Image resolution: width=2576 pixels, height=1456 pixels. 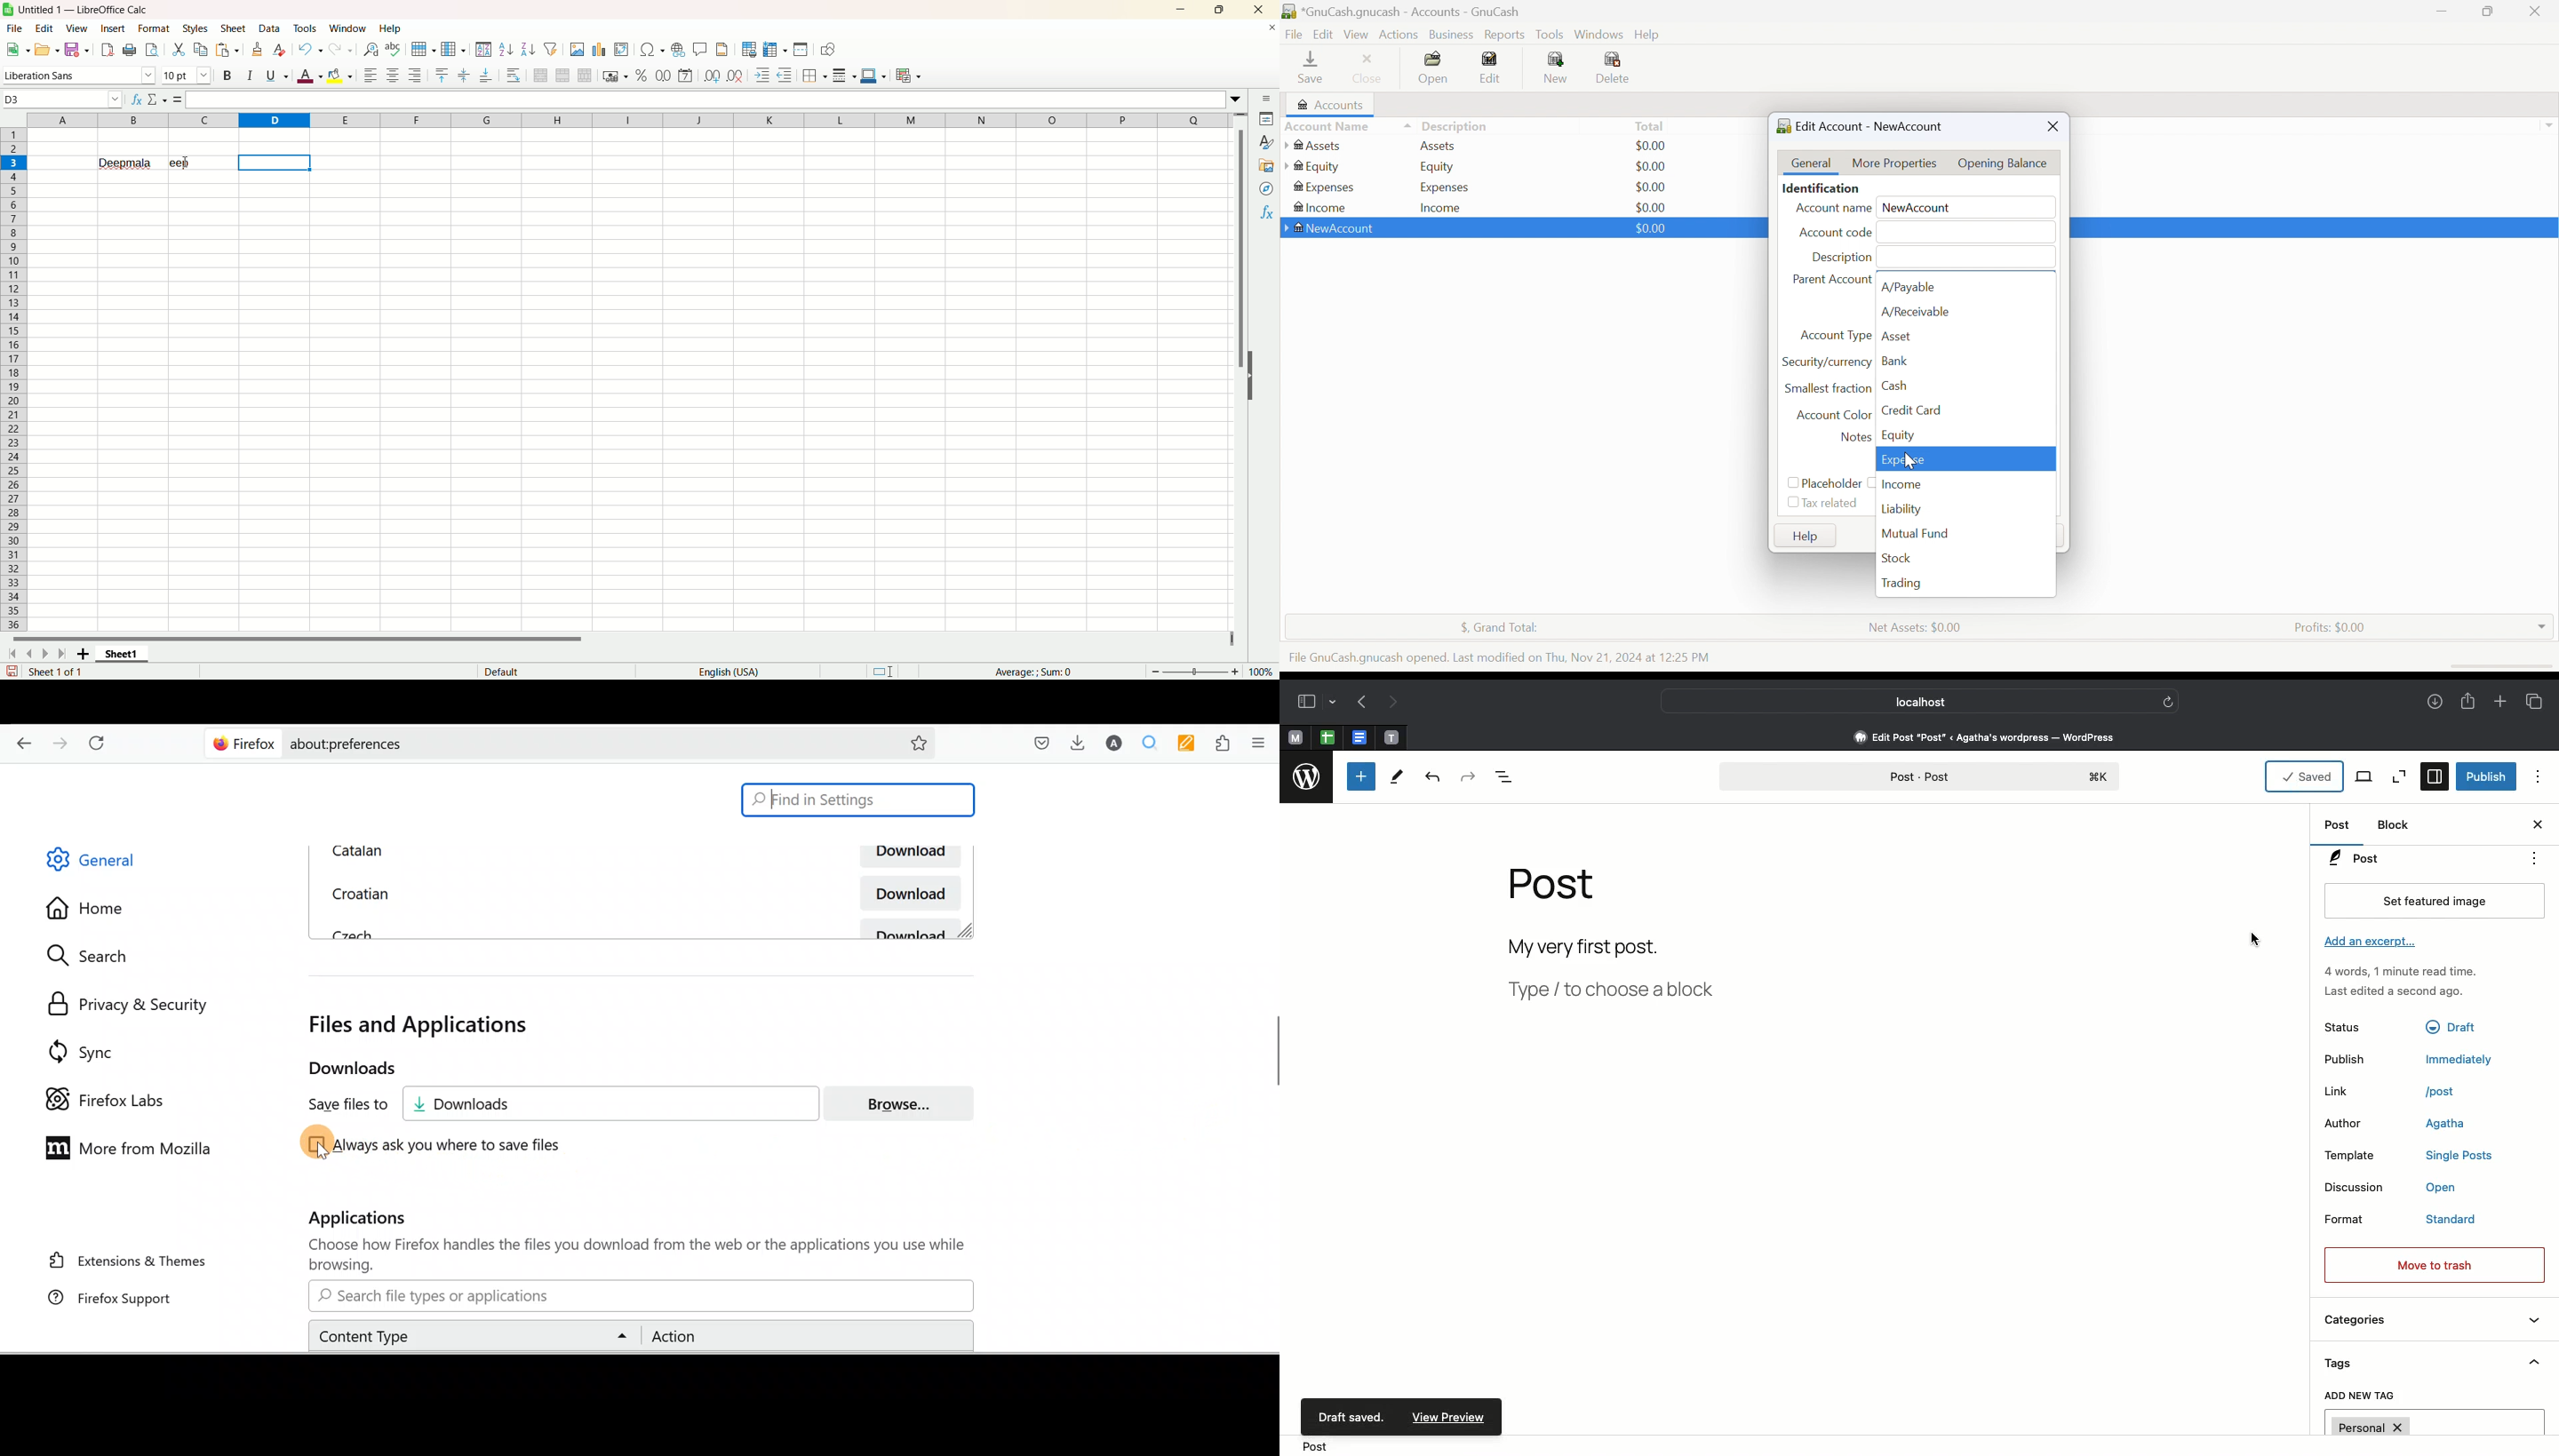 I want to click on Post, so click(x=1556, y=885).